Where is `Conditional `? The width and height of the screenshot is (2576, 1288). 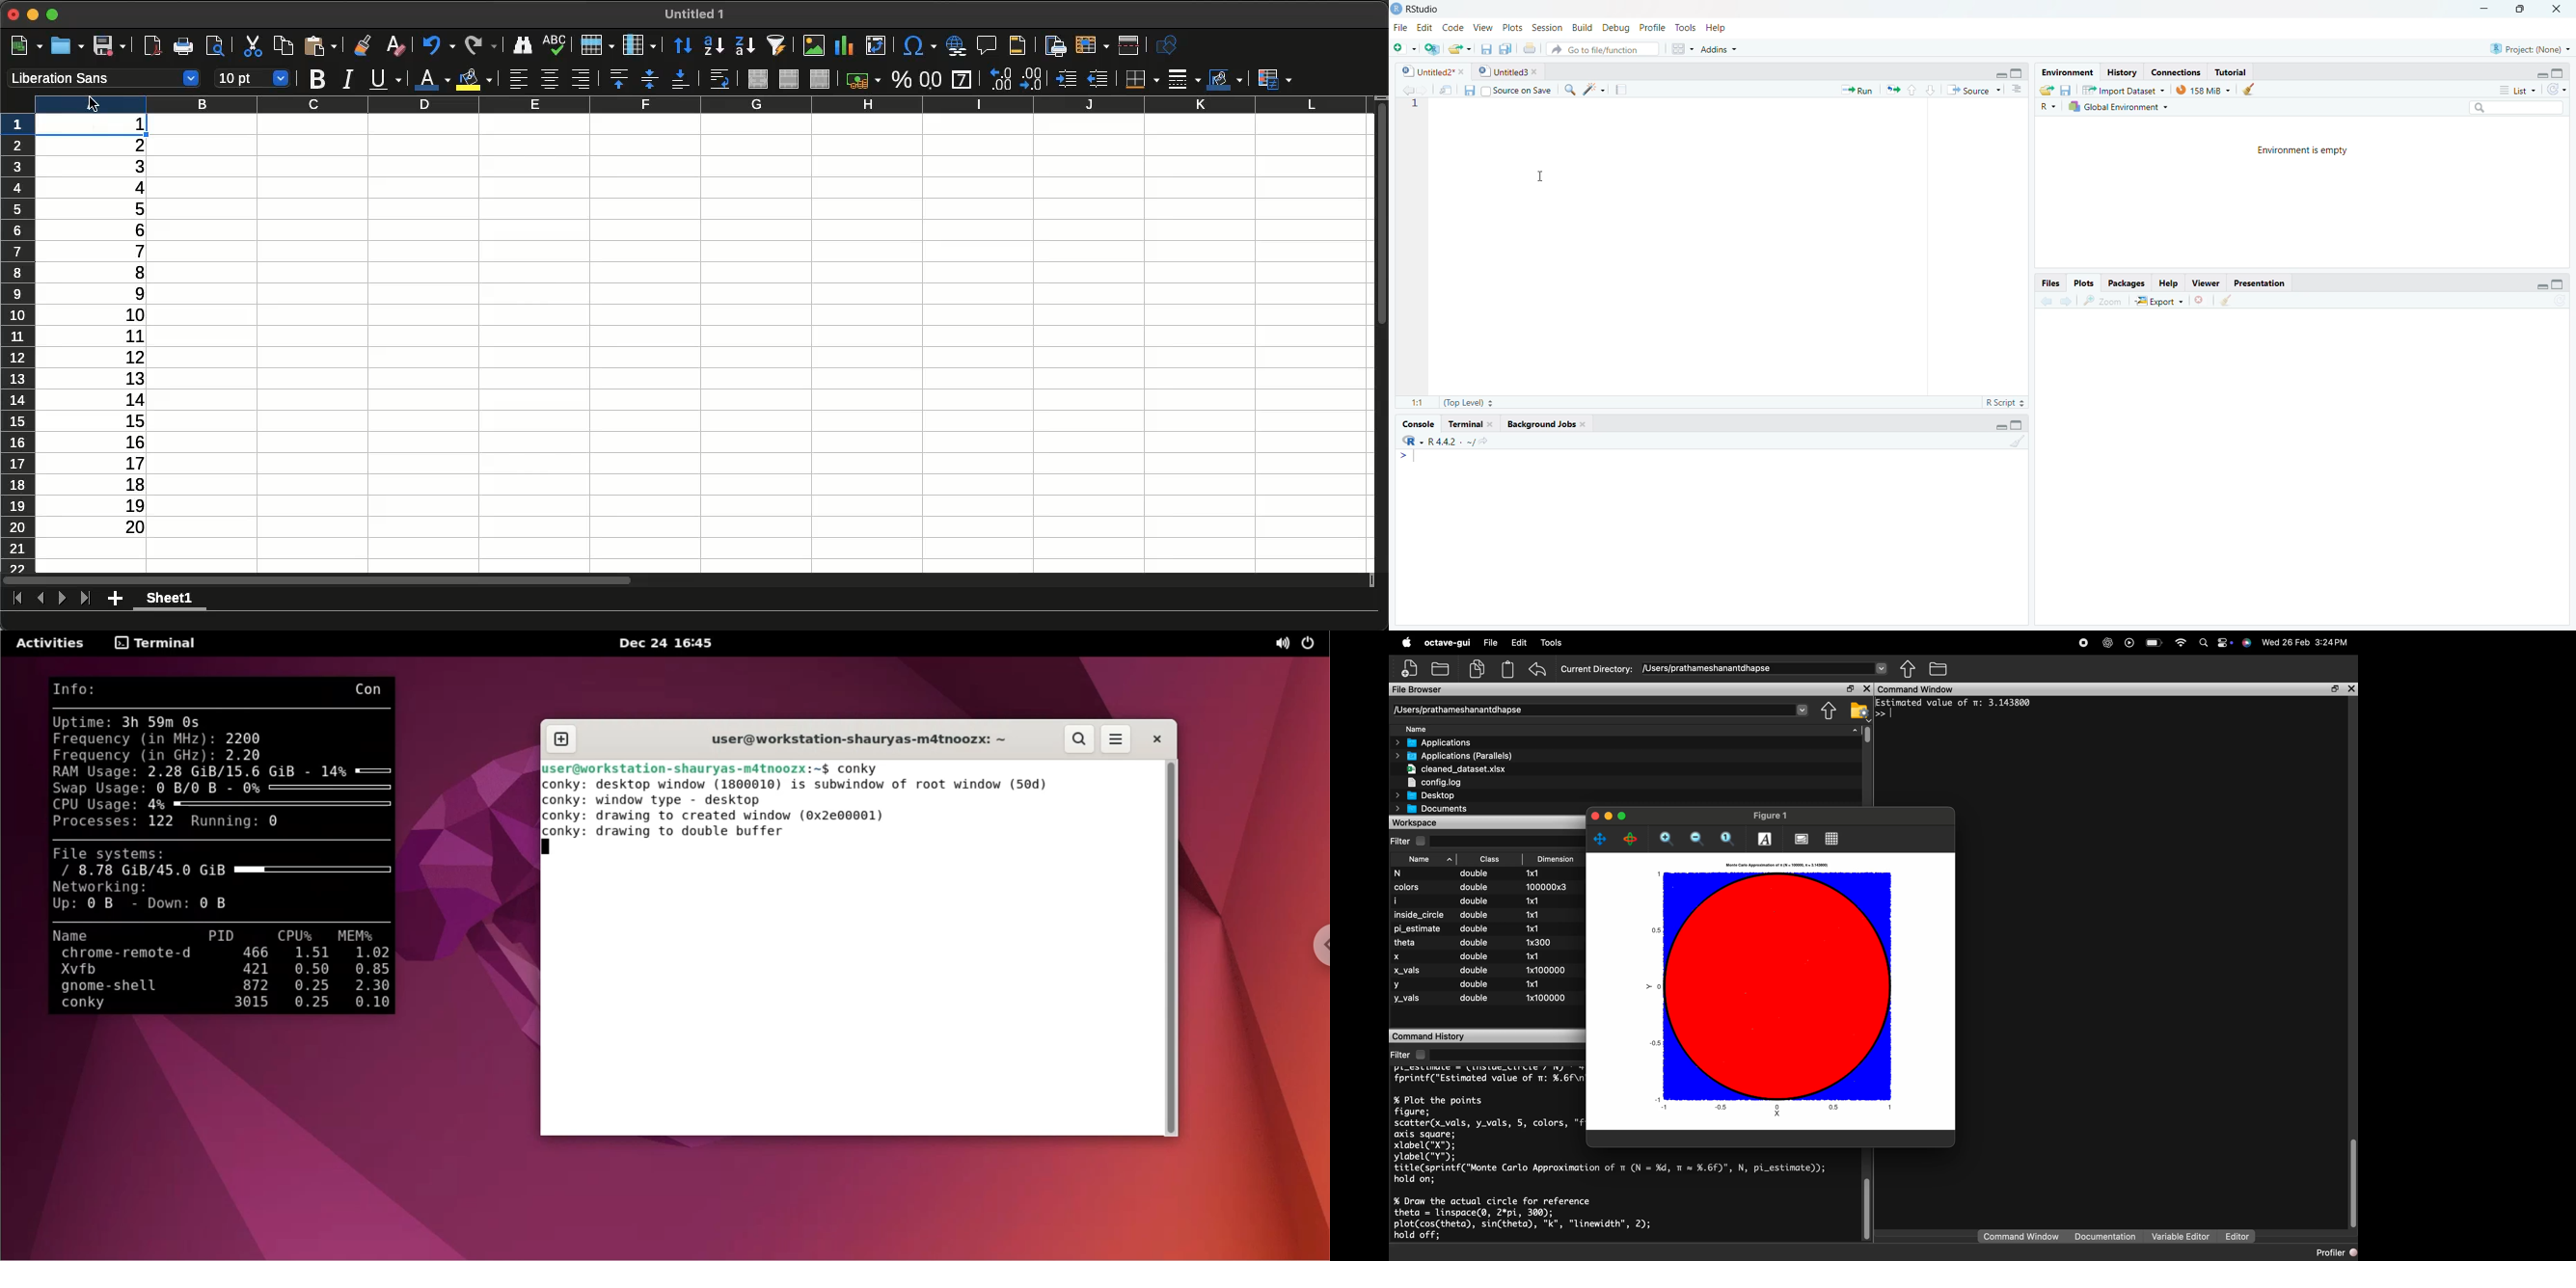
Conditional  is located at coordinates (1275, 78).